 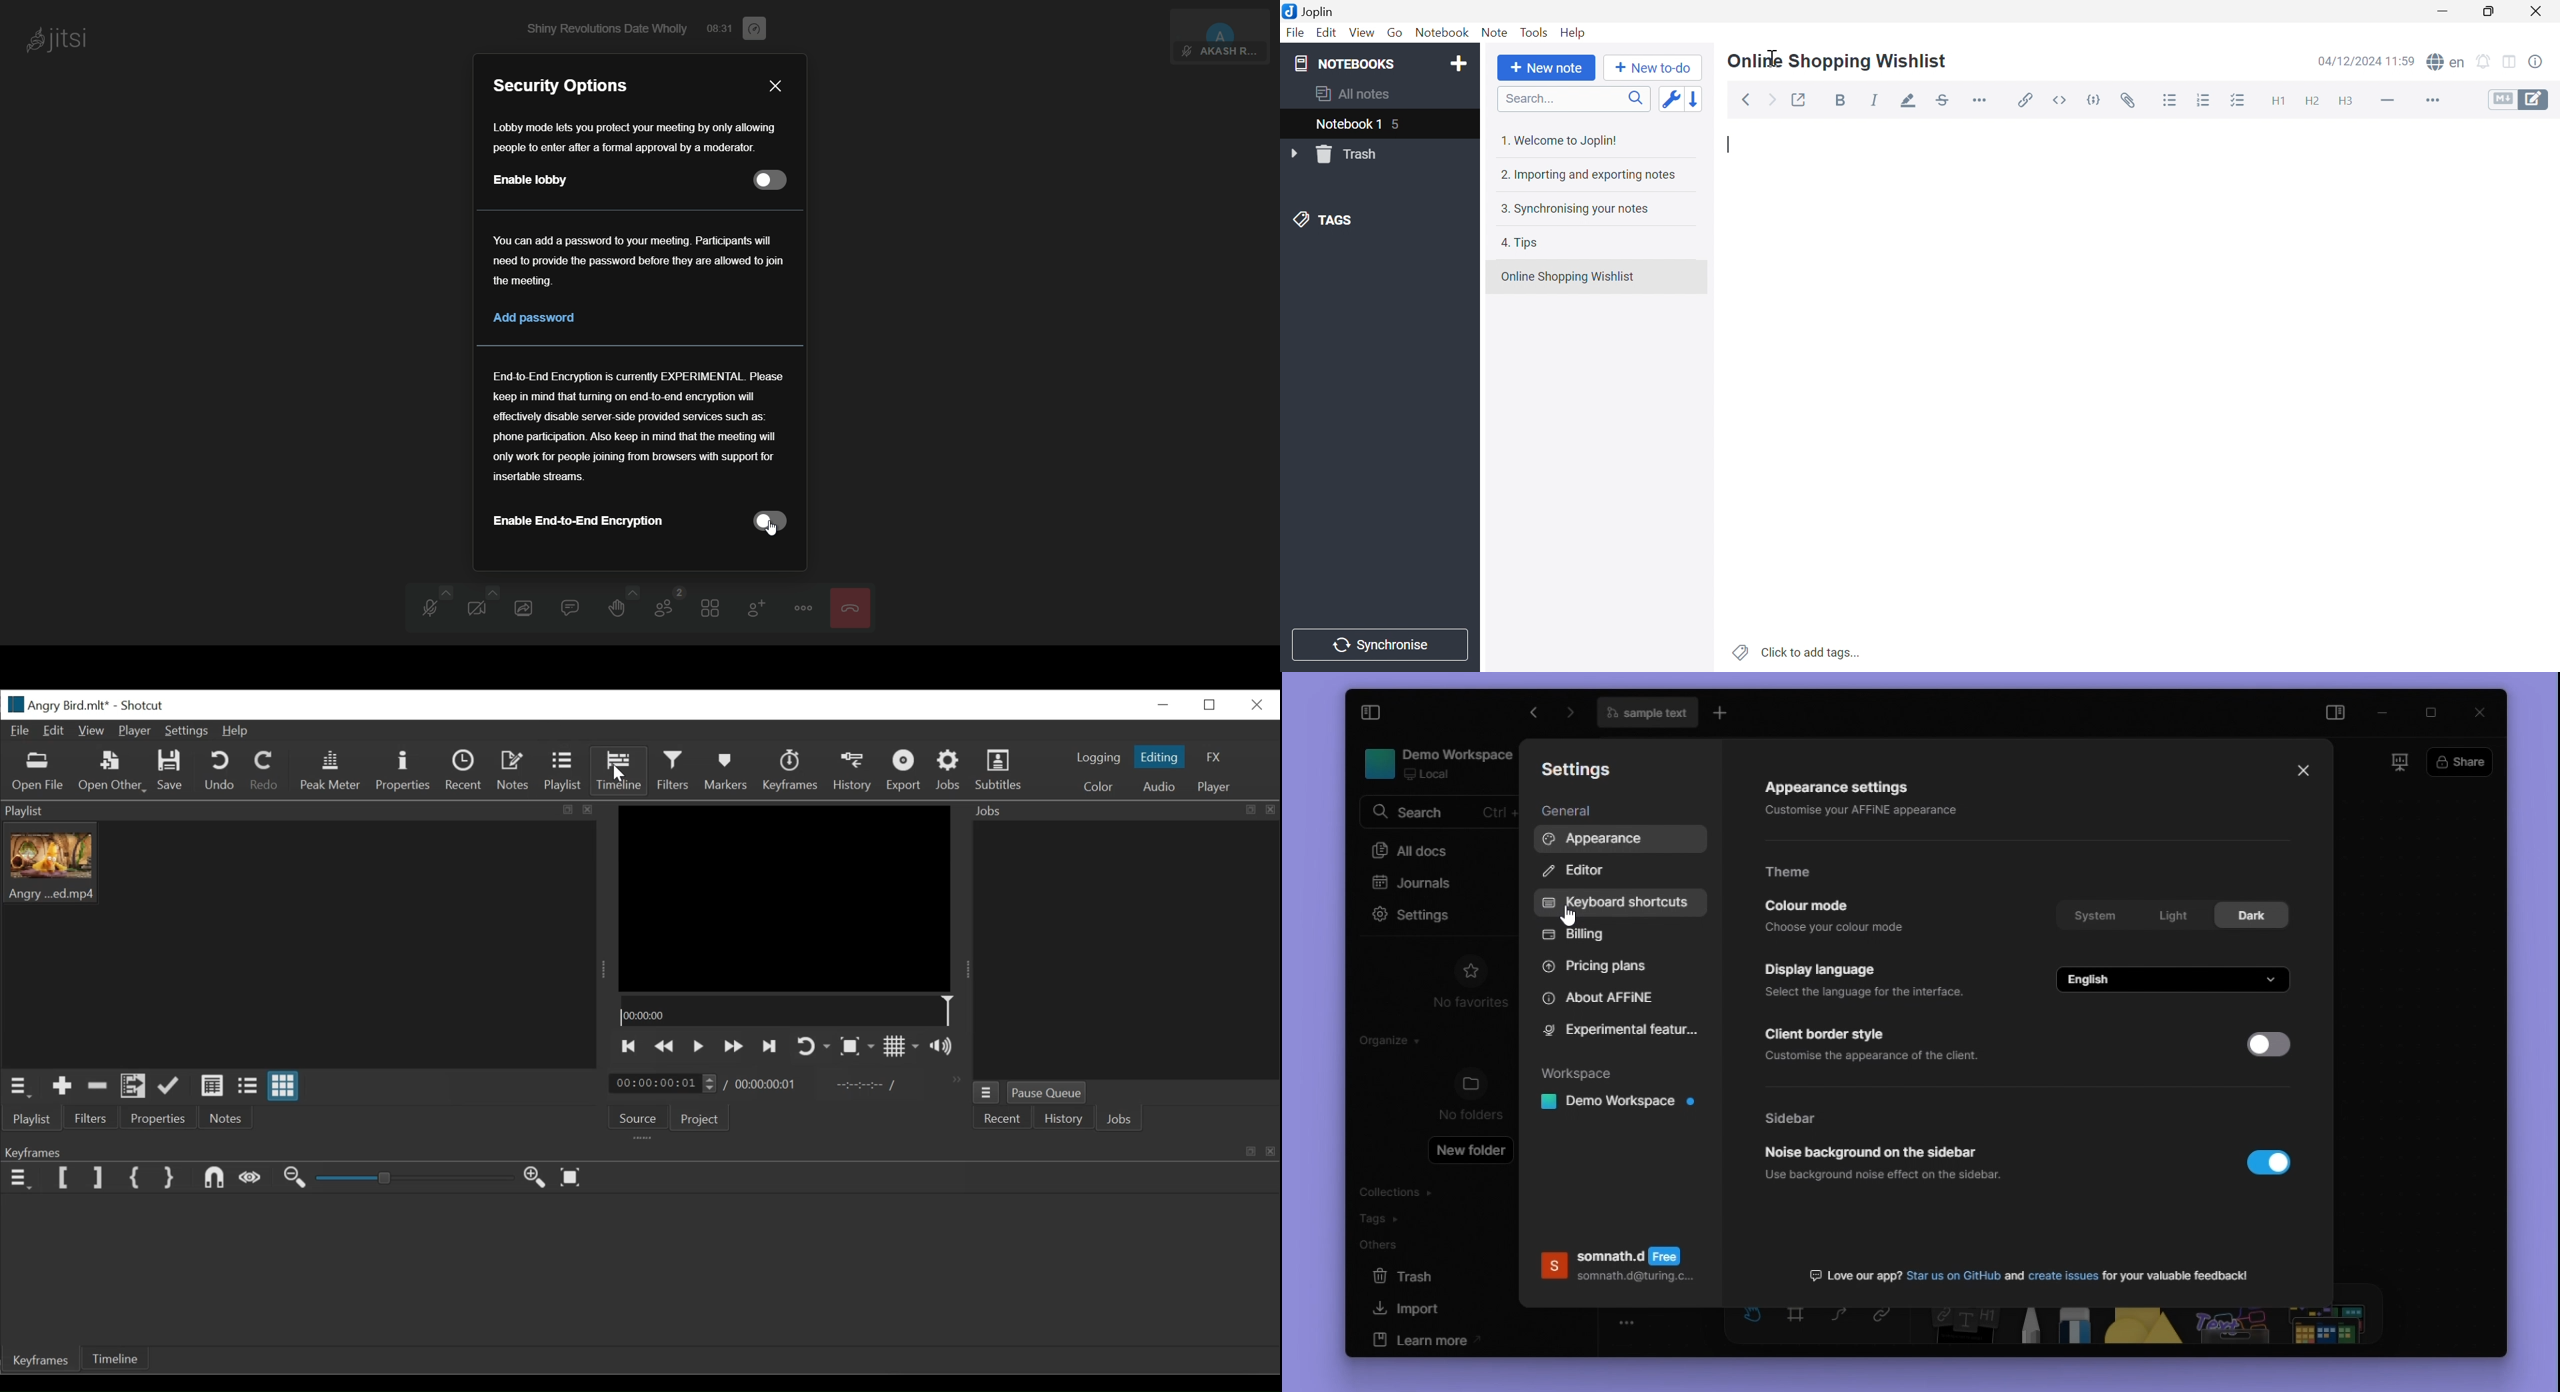 What do you see at coordinates (2094, 99) in the screenshot?
I see `Code` at bounding box center [2094, 99].